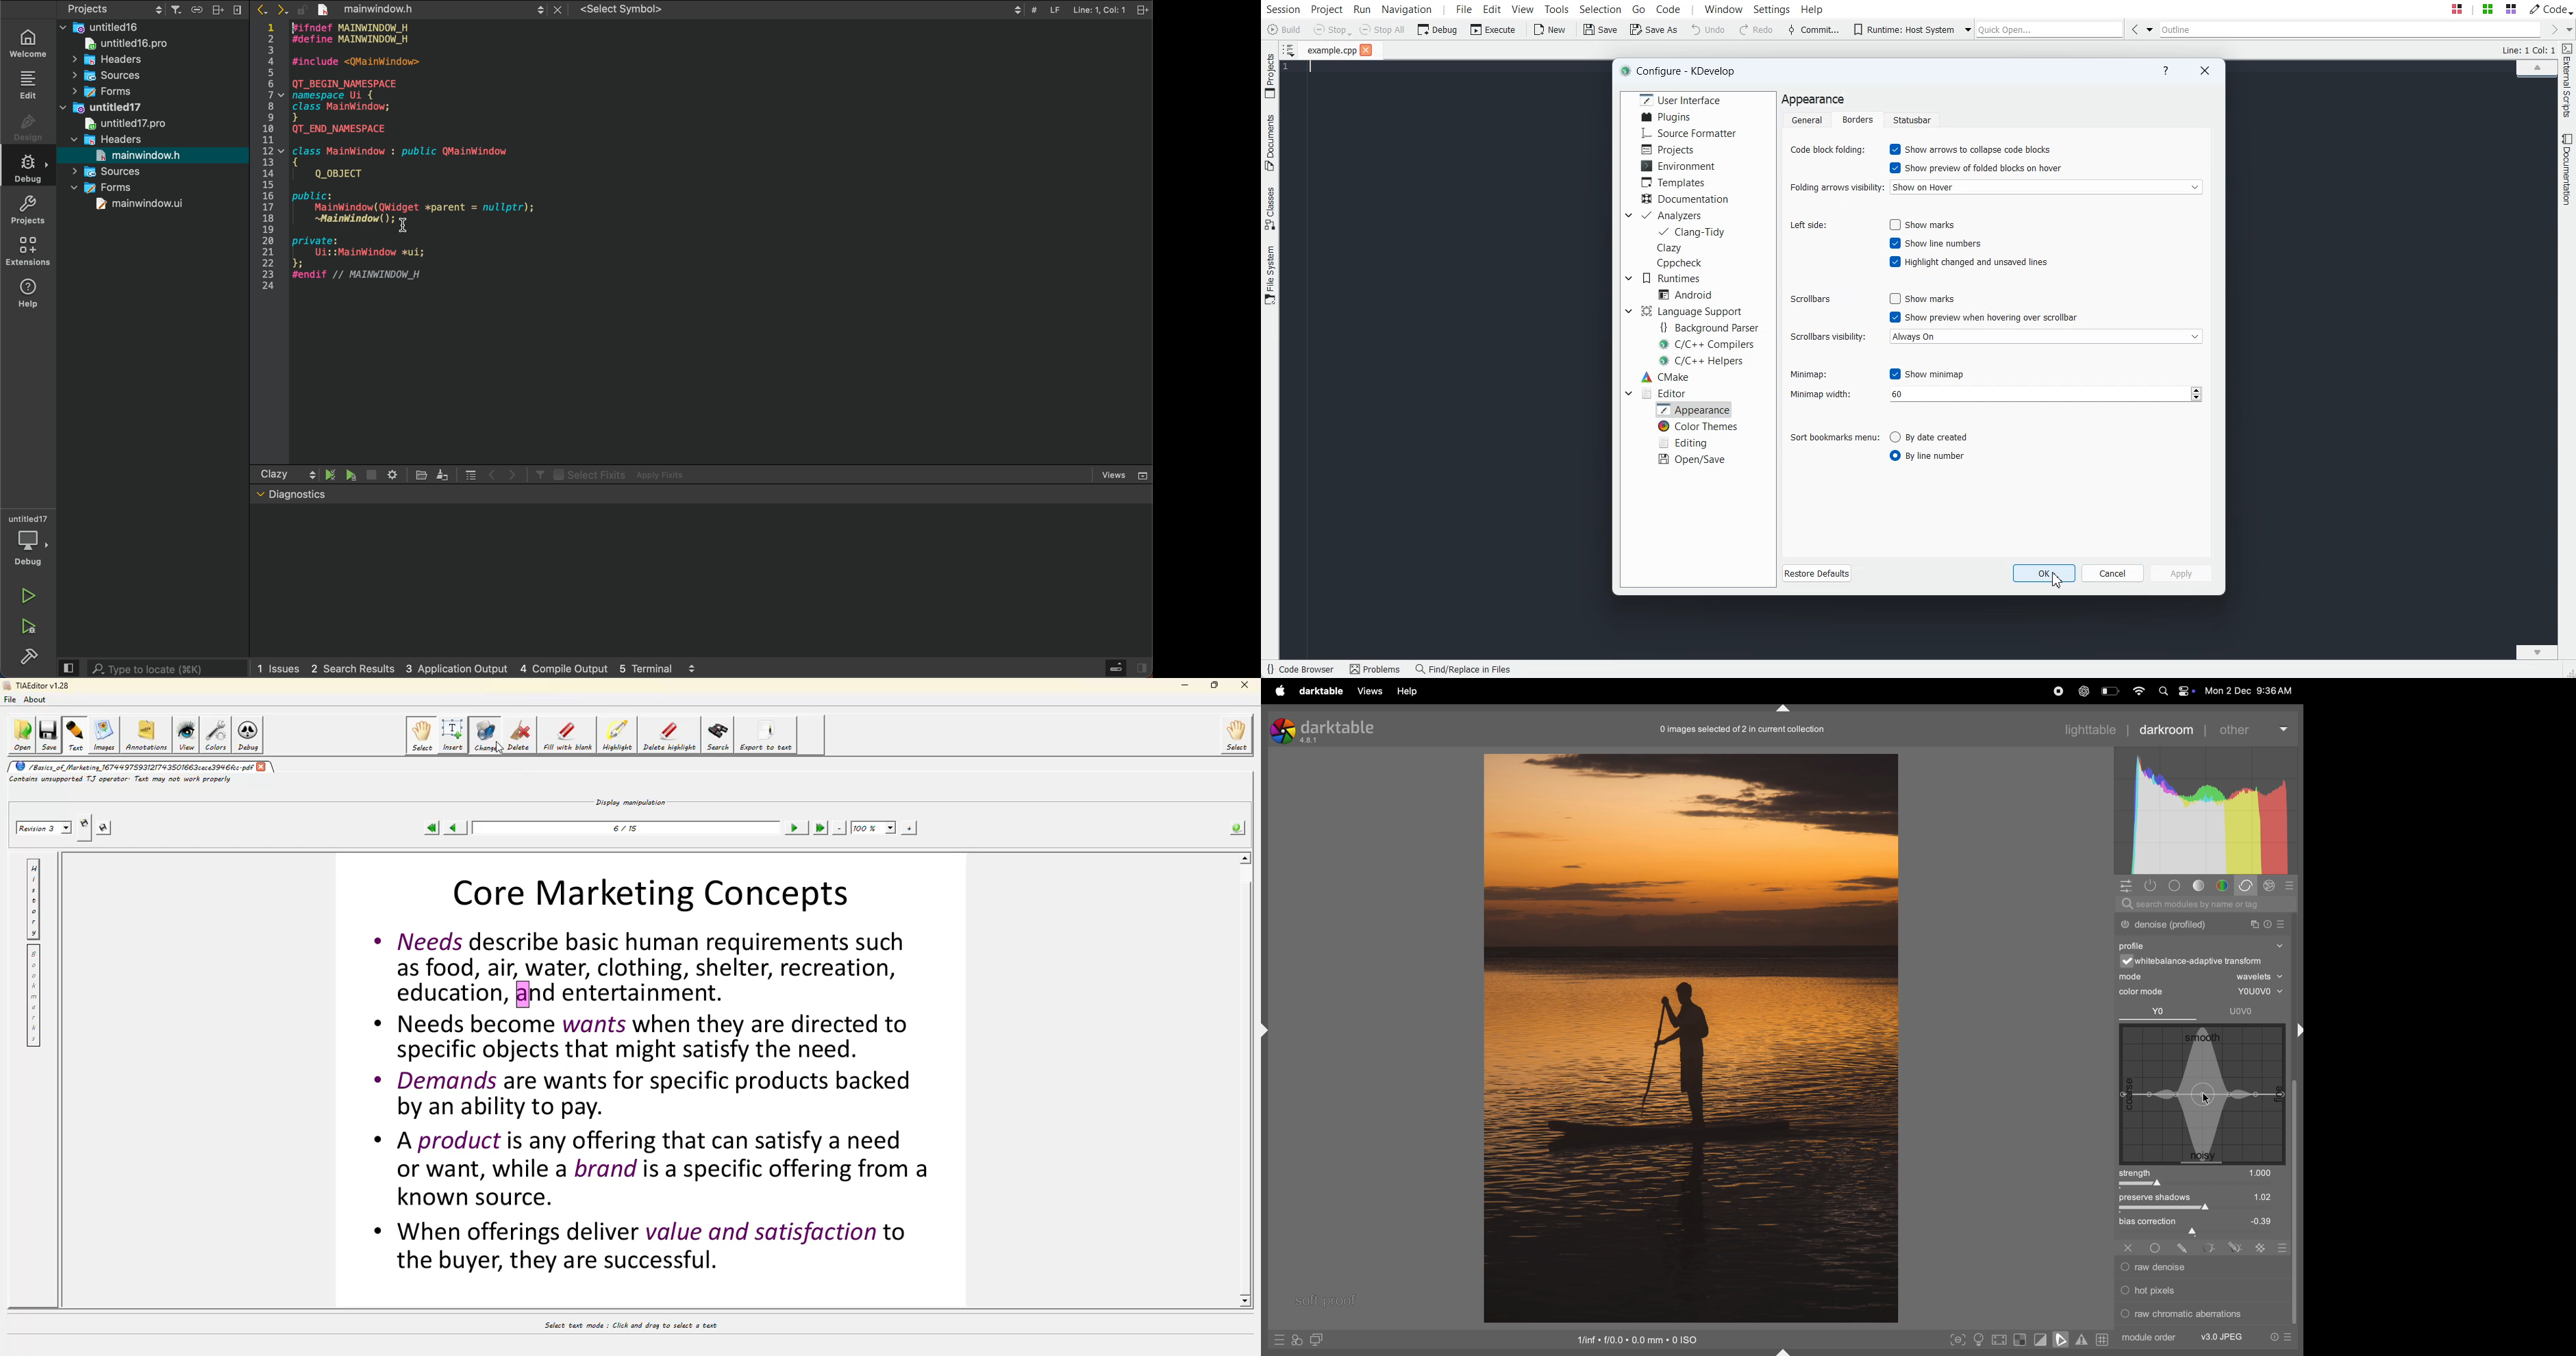 The image size is (2576, 1372). What do you see at coordinates (2161, 1198) in the screenshot?
I see `preserve shadows` at bounding box center [2161, 1198].